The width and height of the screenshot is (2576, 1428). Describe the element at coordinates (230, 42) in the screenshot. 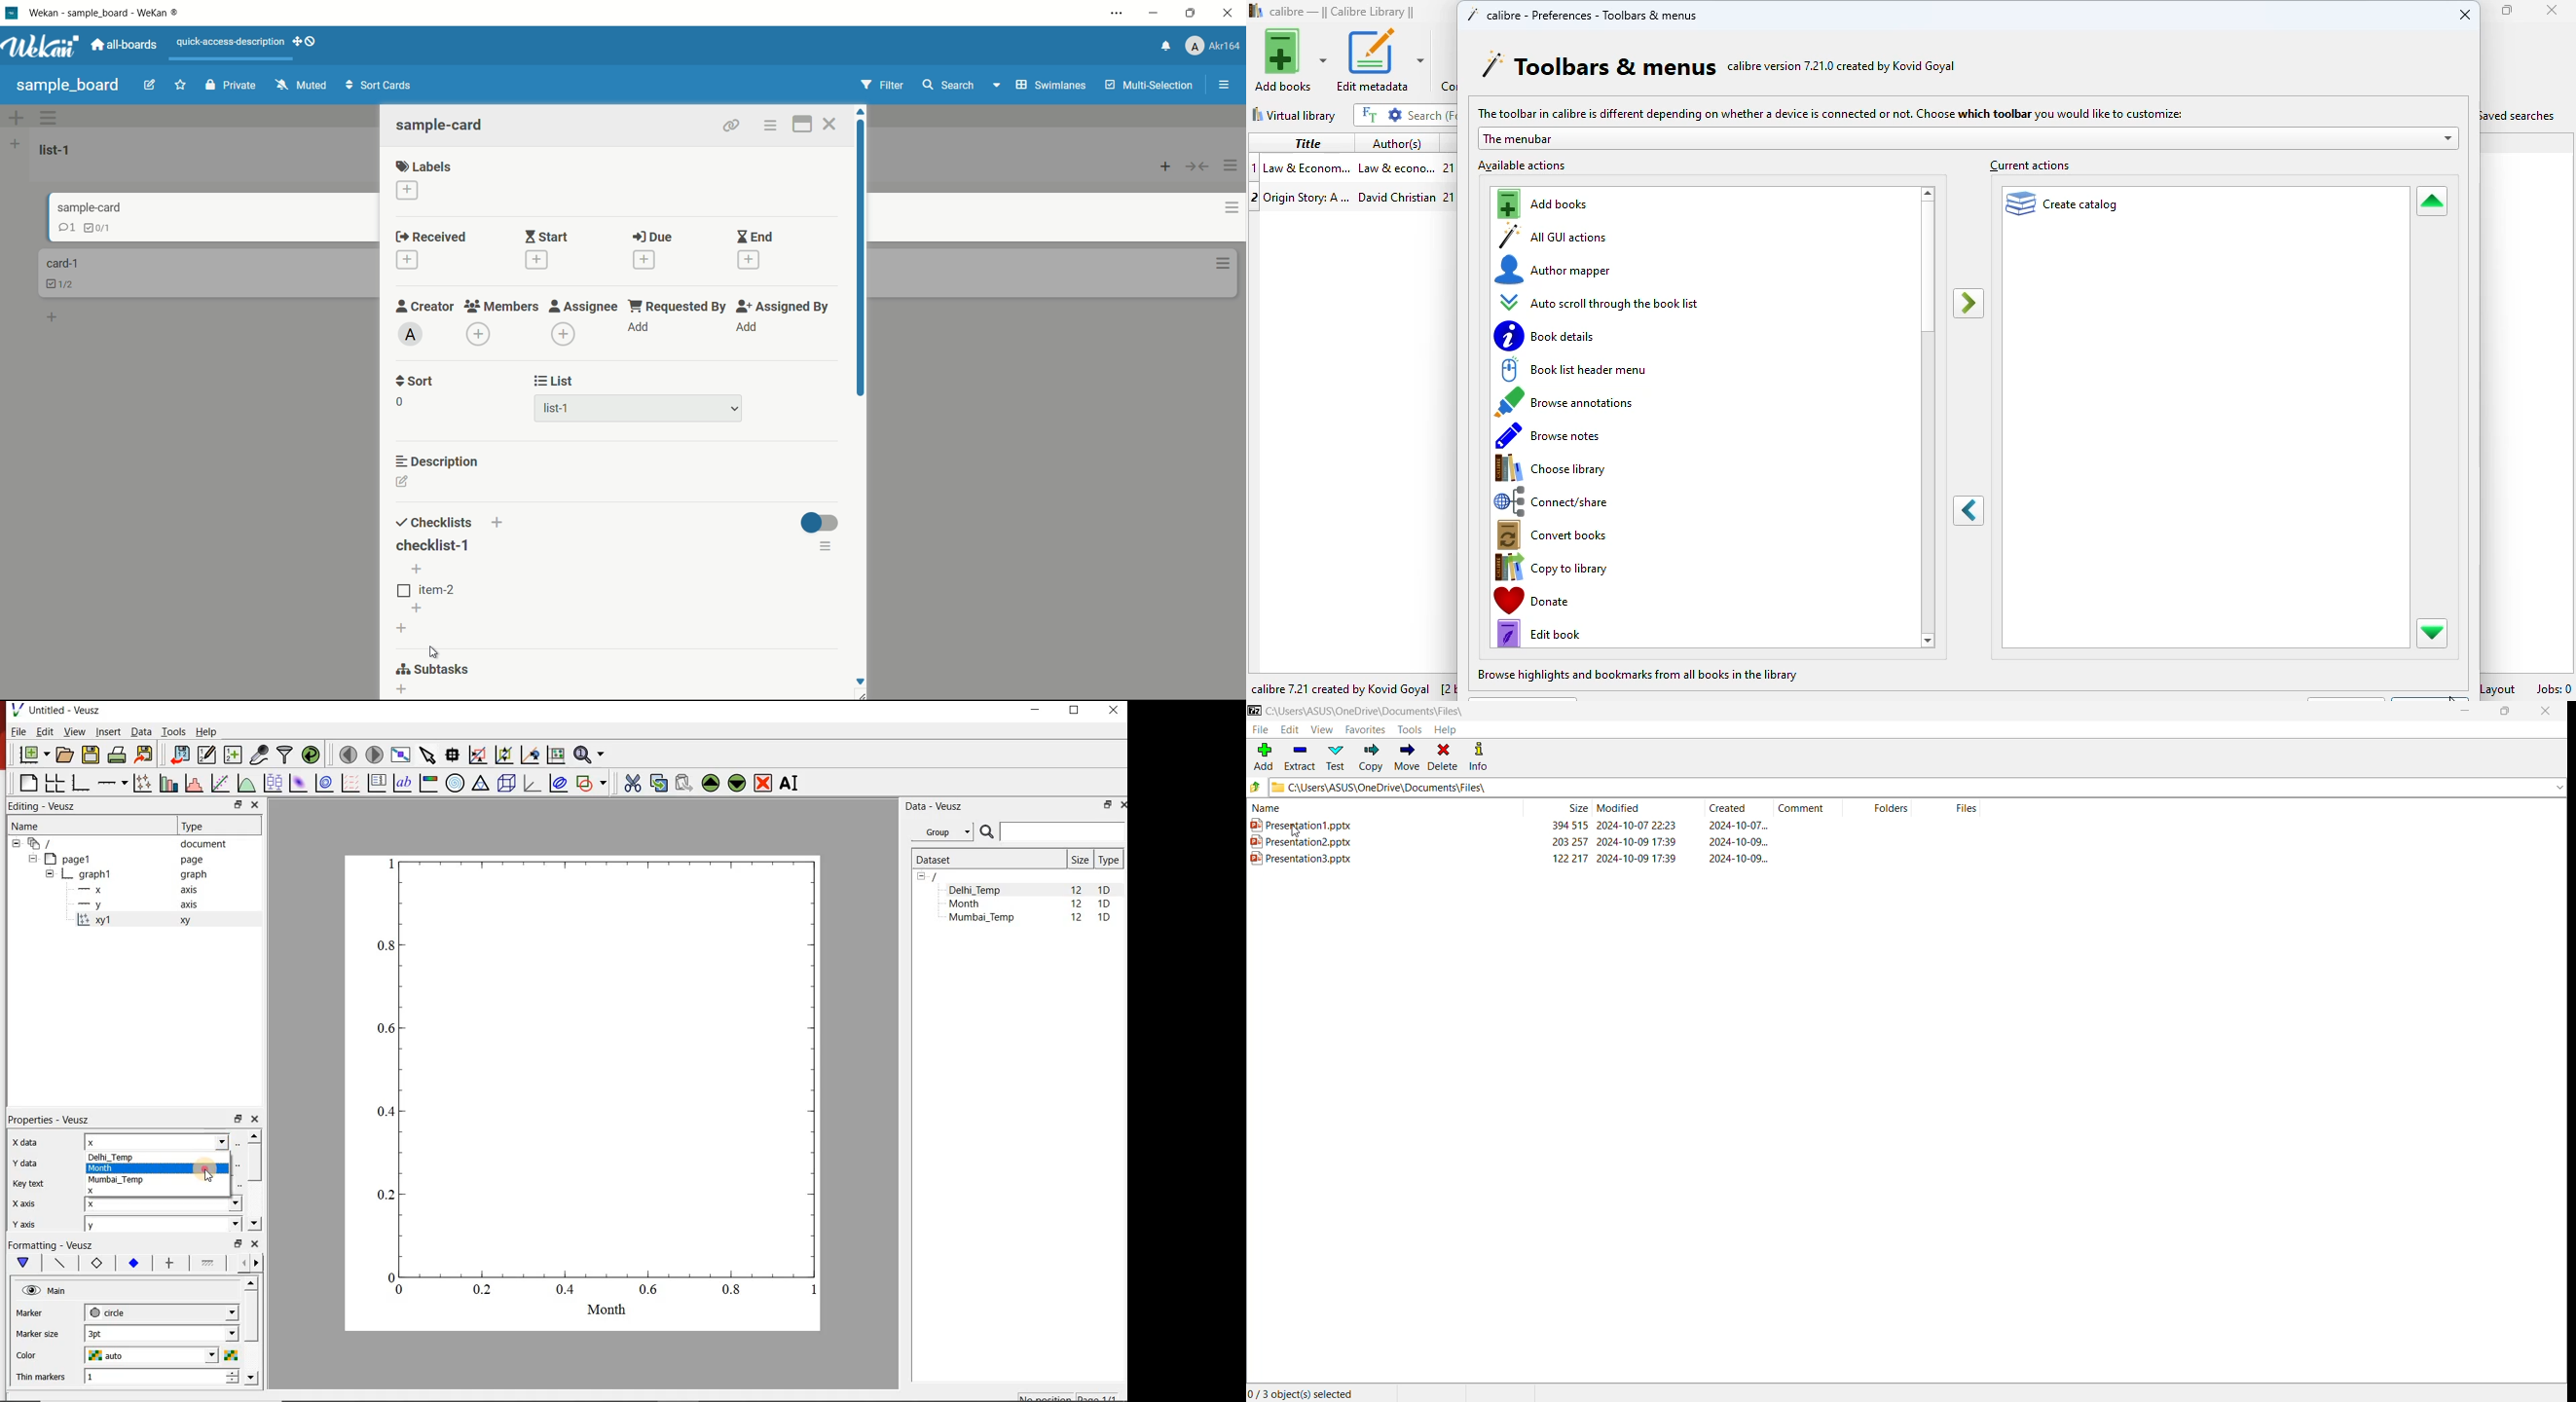

I see `quick-access-description` at that location.